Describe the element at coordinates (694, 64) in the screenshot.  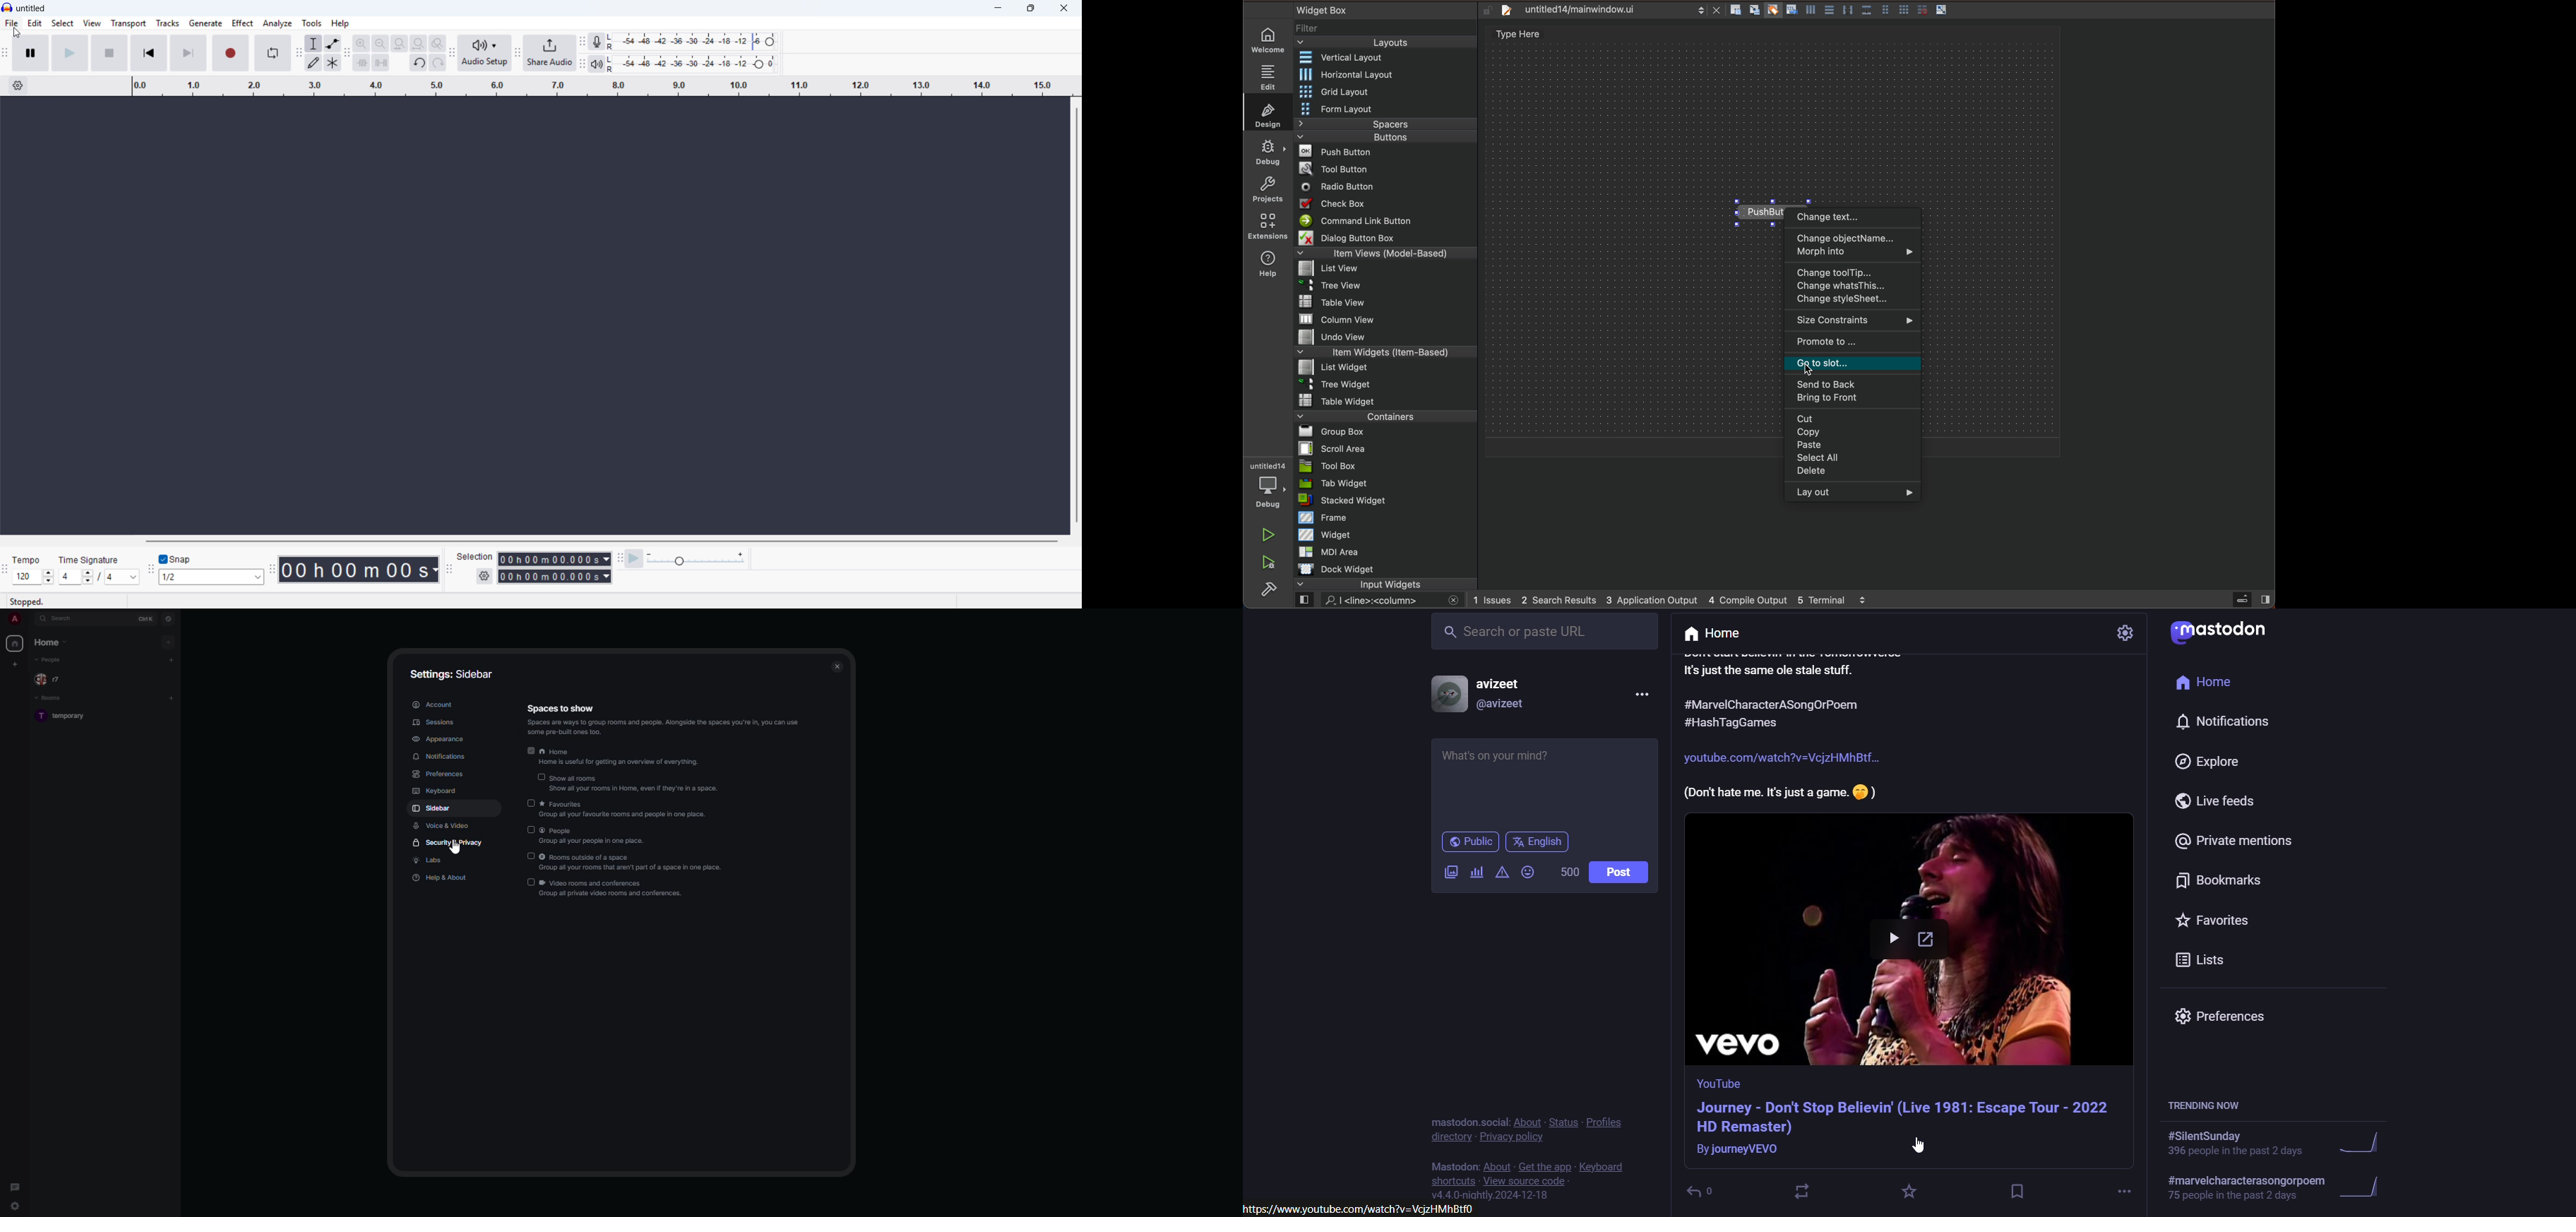
I see `Playback level ` at that location.